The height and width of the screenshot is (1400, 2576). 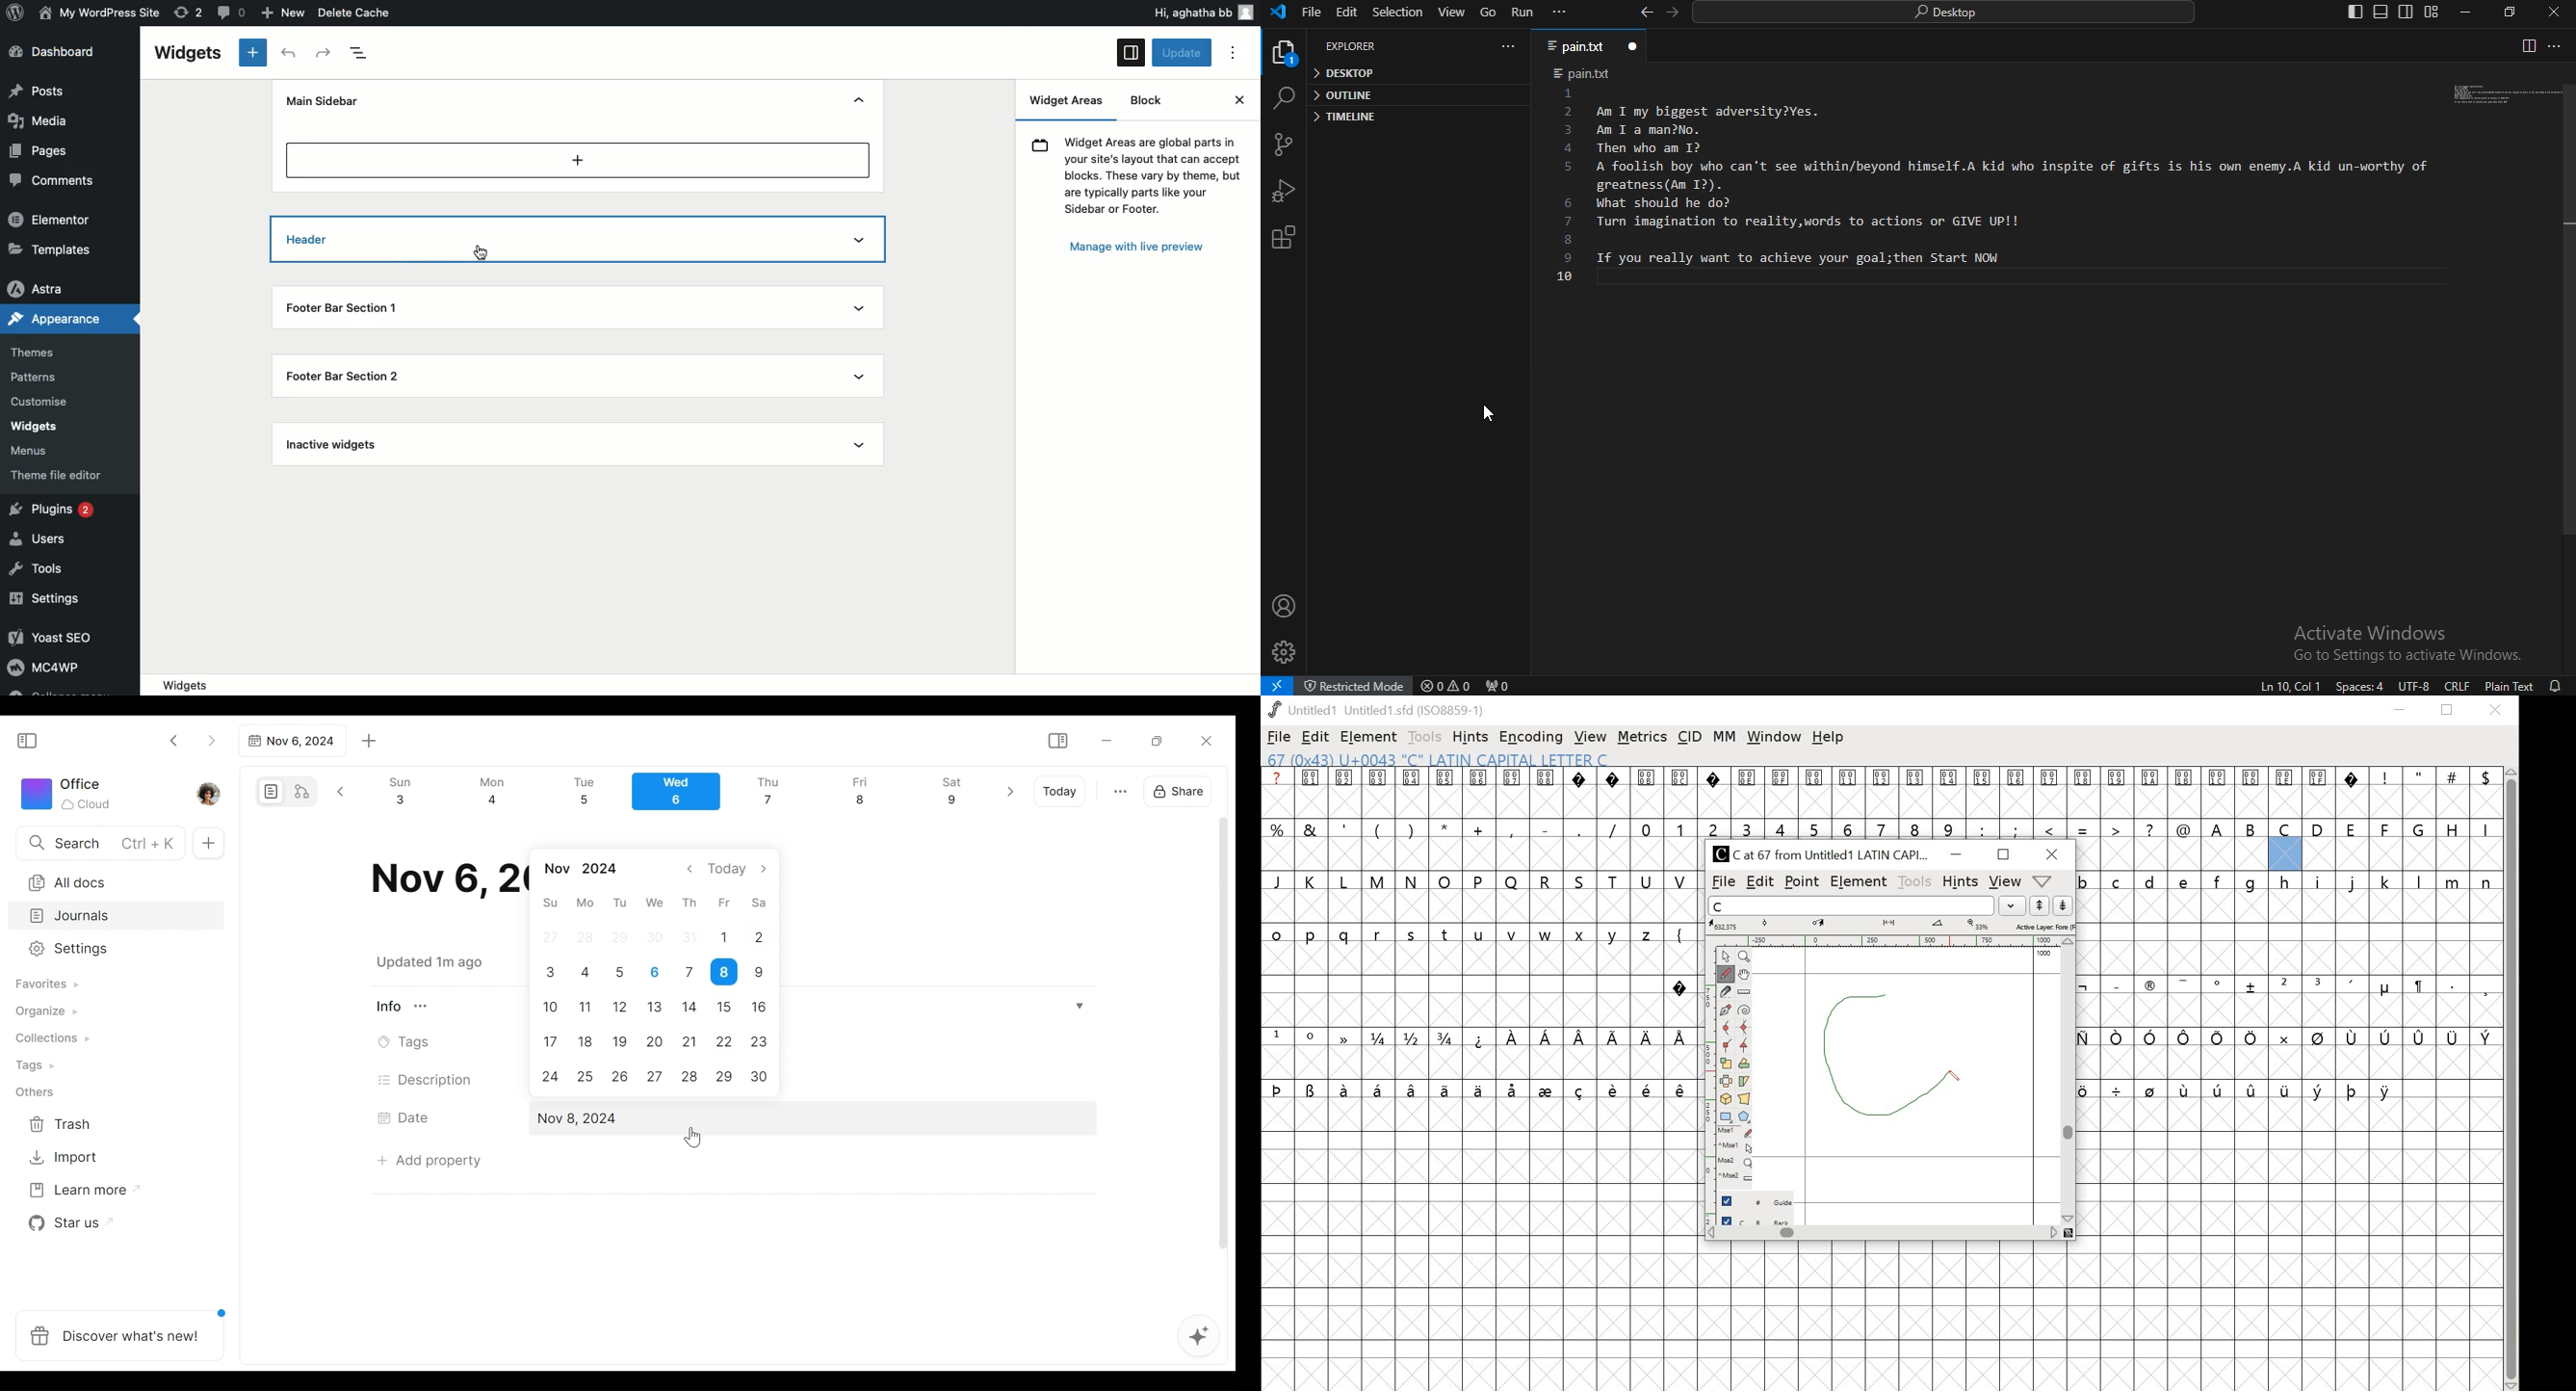 What do you see at coordinates (1746, 1011) in the screenshot?
I see `spiro` at bounding box center [1746, 1011].